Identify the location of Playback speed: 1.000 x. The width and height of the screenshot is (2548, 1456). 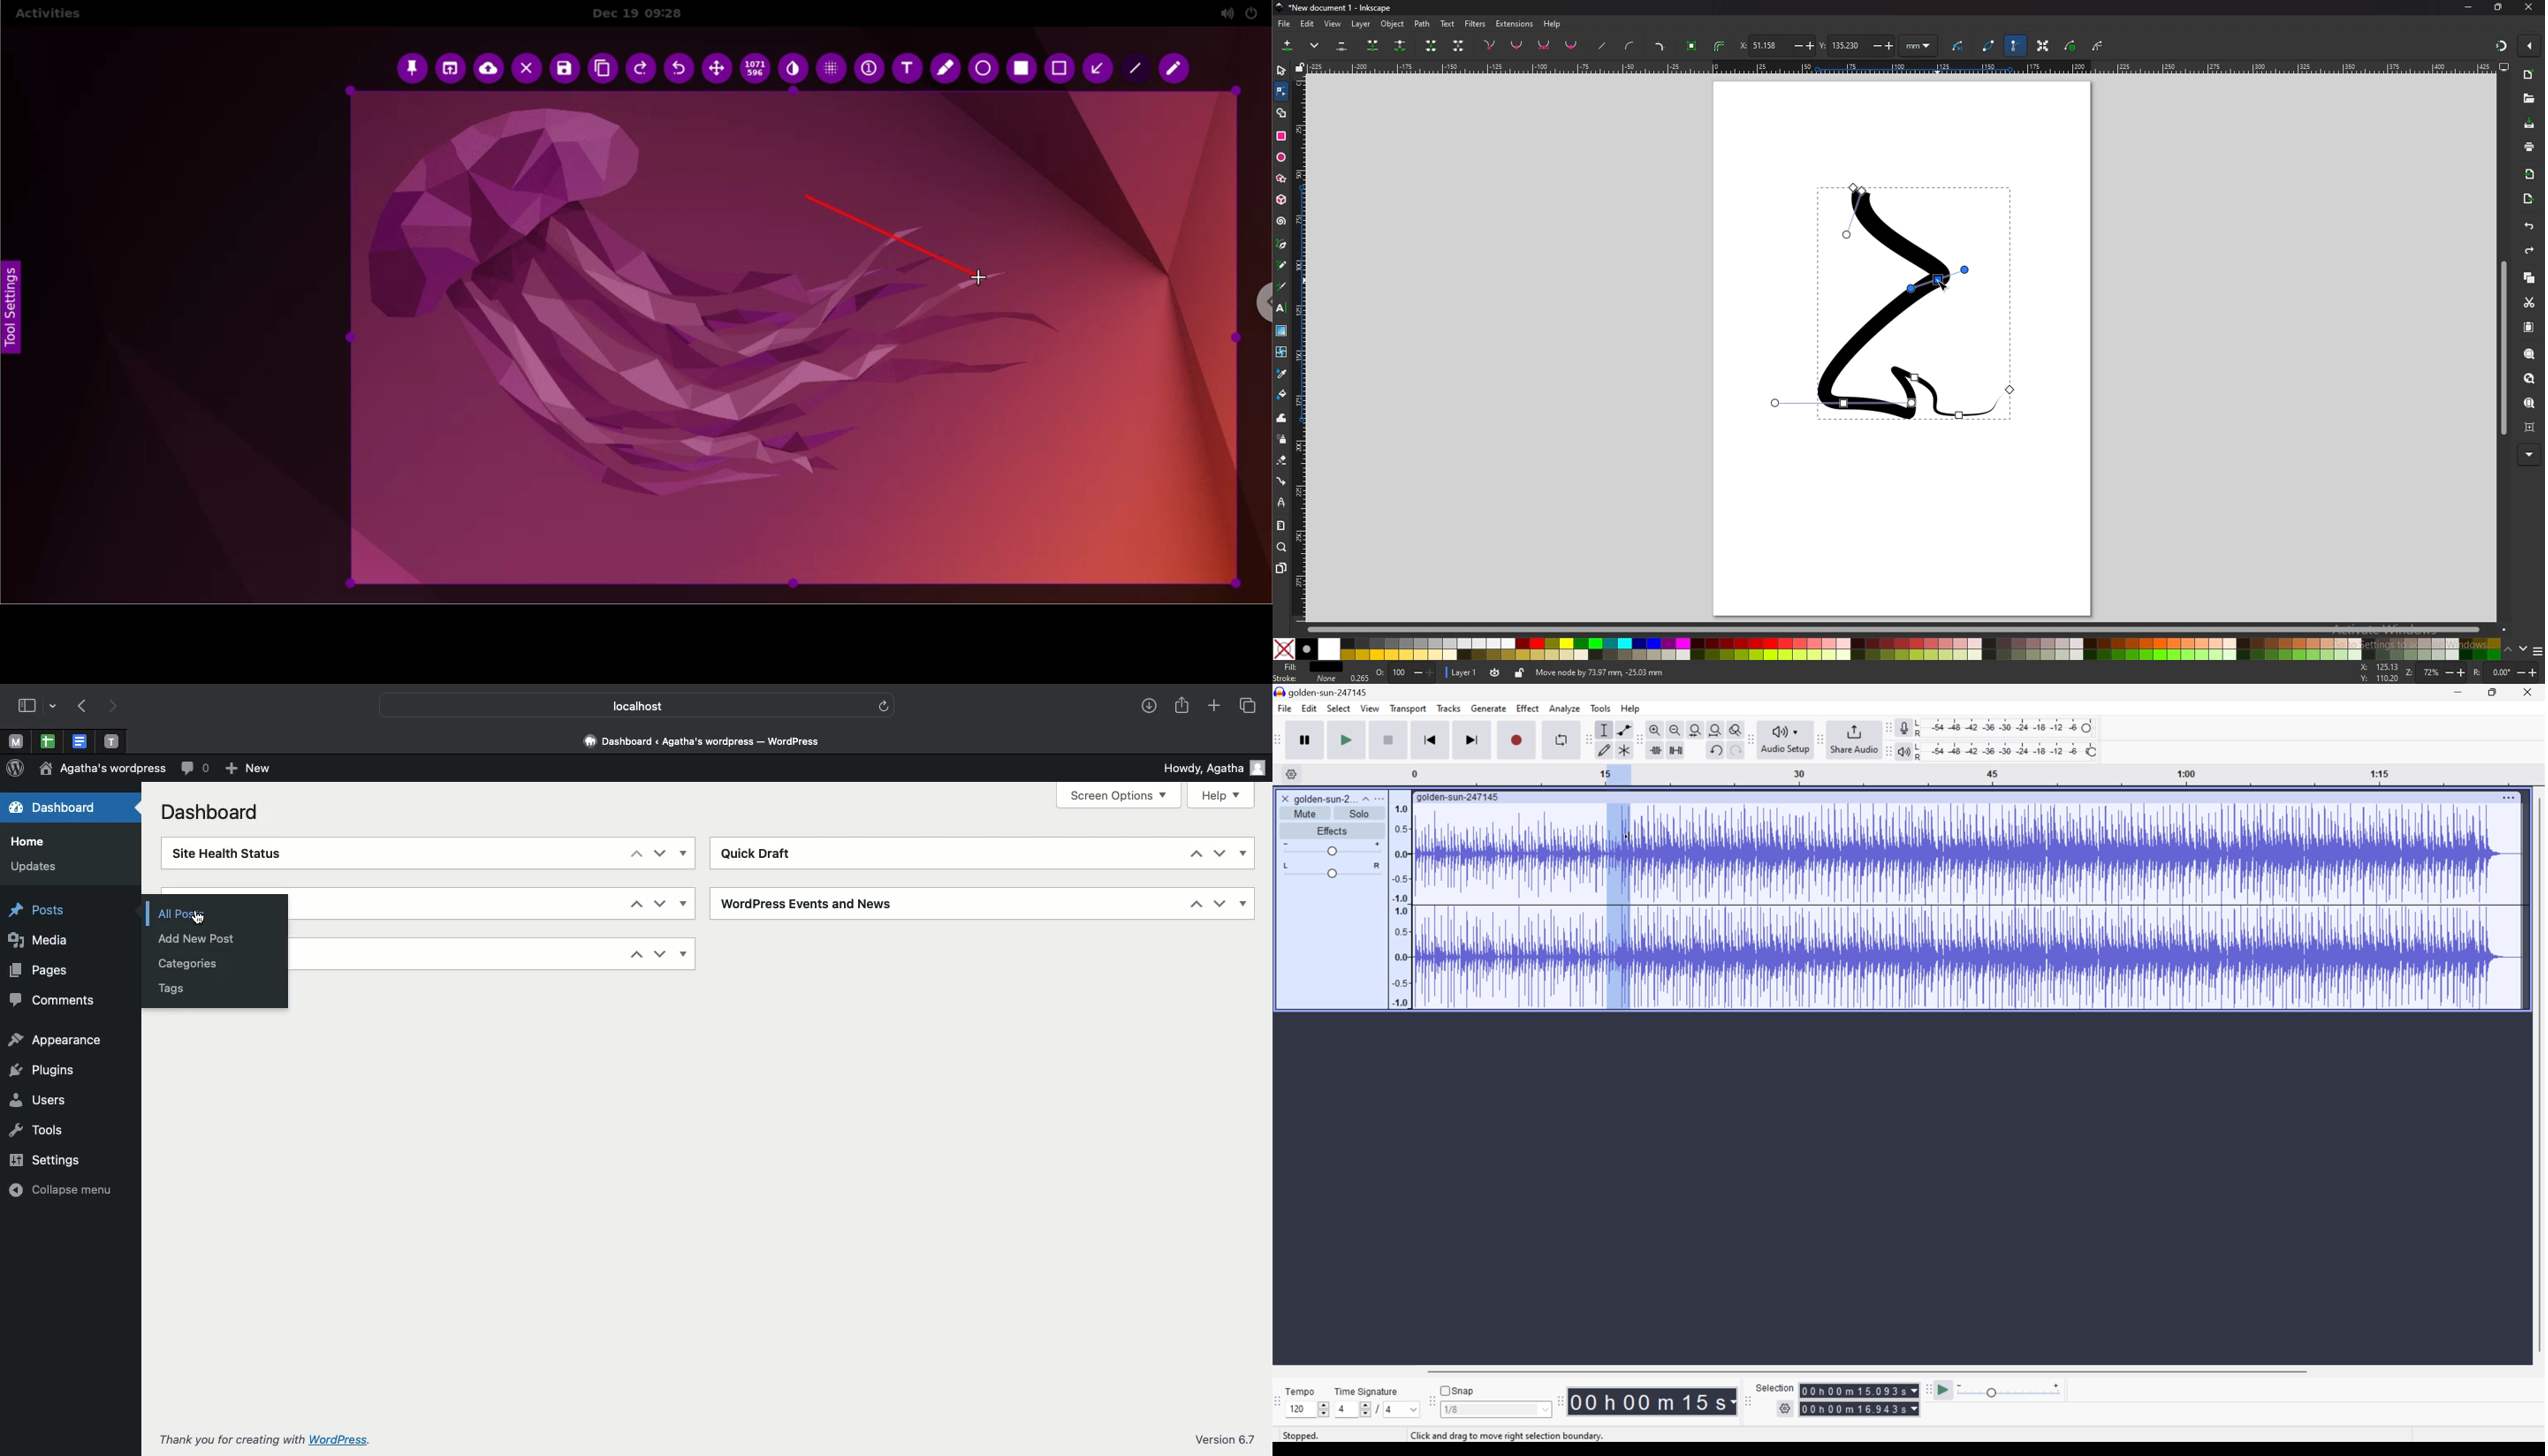
(2011, 1391).